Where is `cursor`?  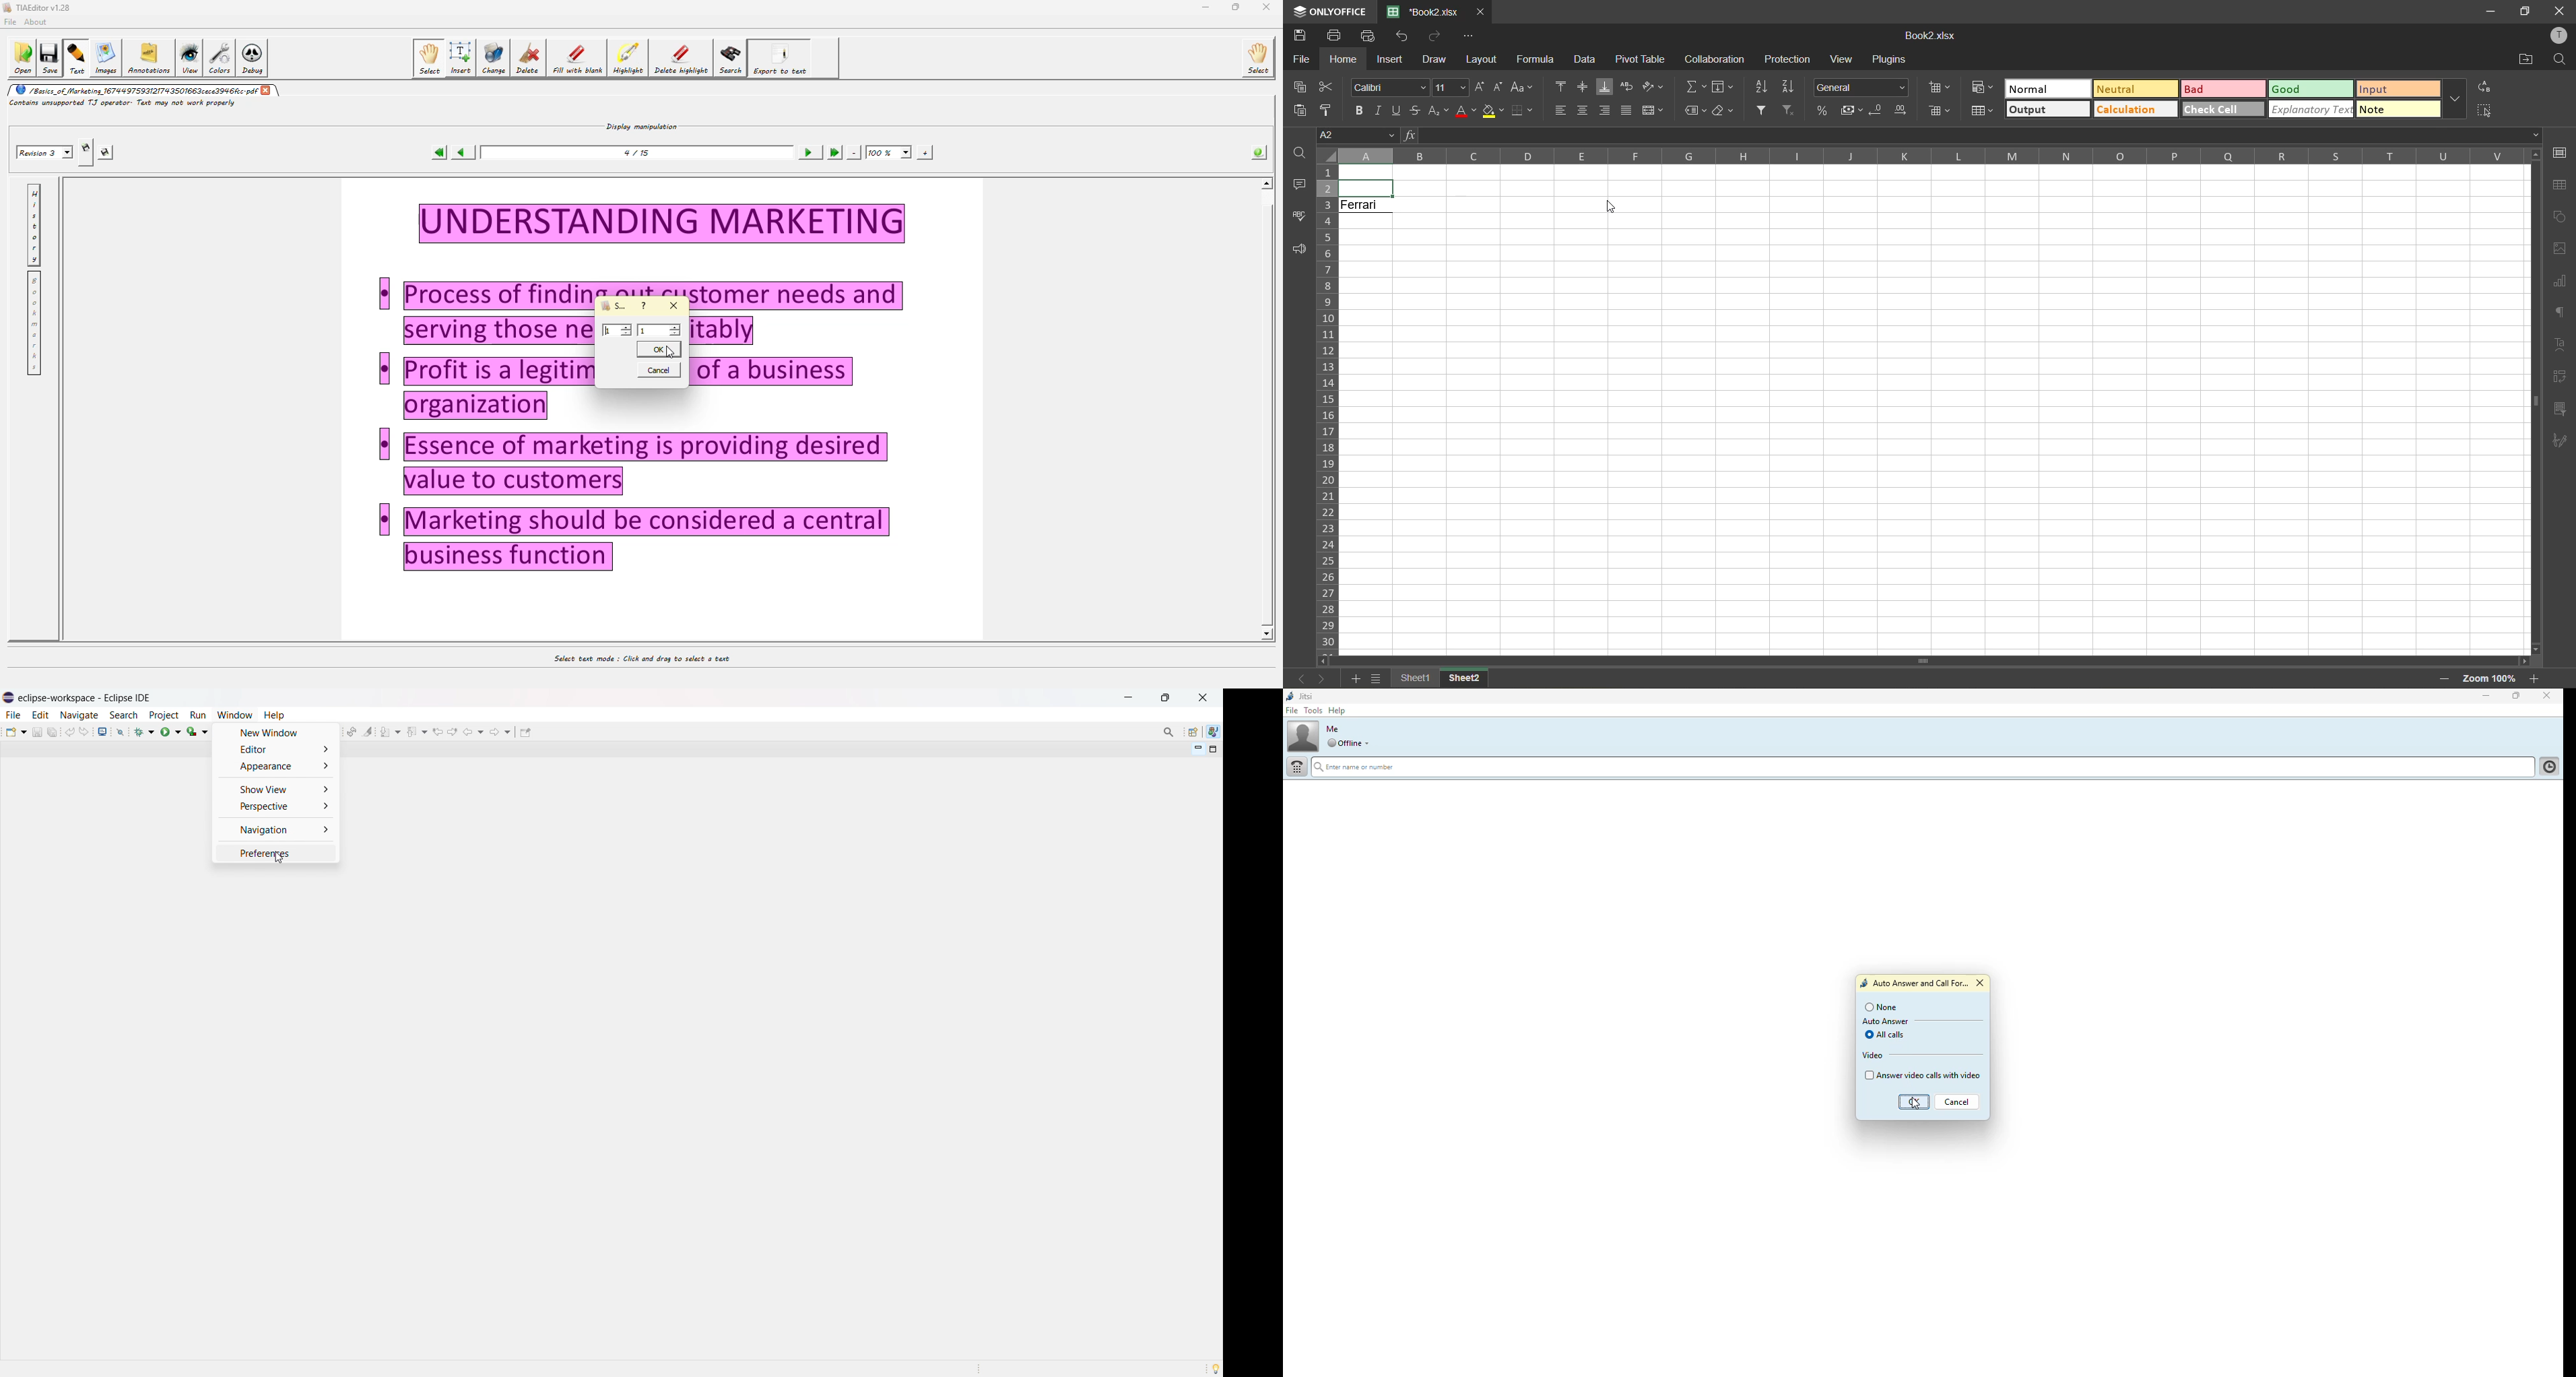
cursor is located at coordinates (1913, 1101).